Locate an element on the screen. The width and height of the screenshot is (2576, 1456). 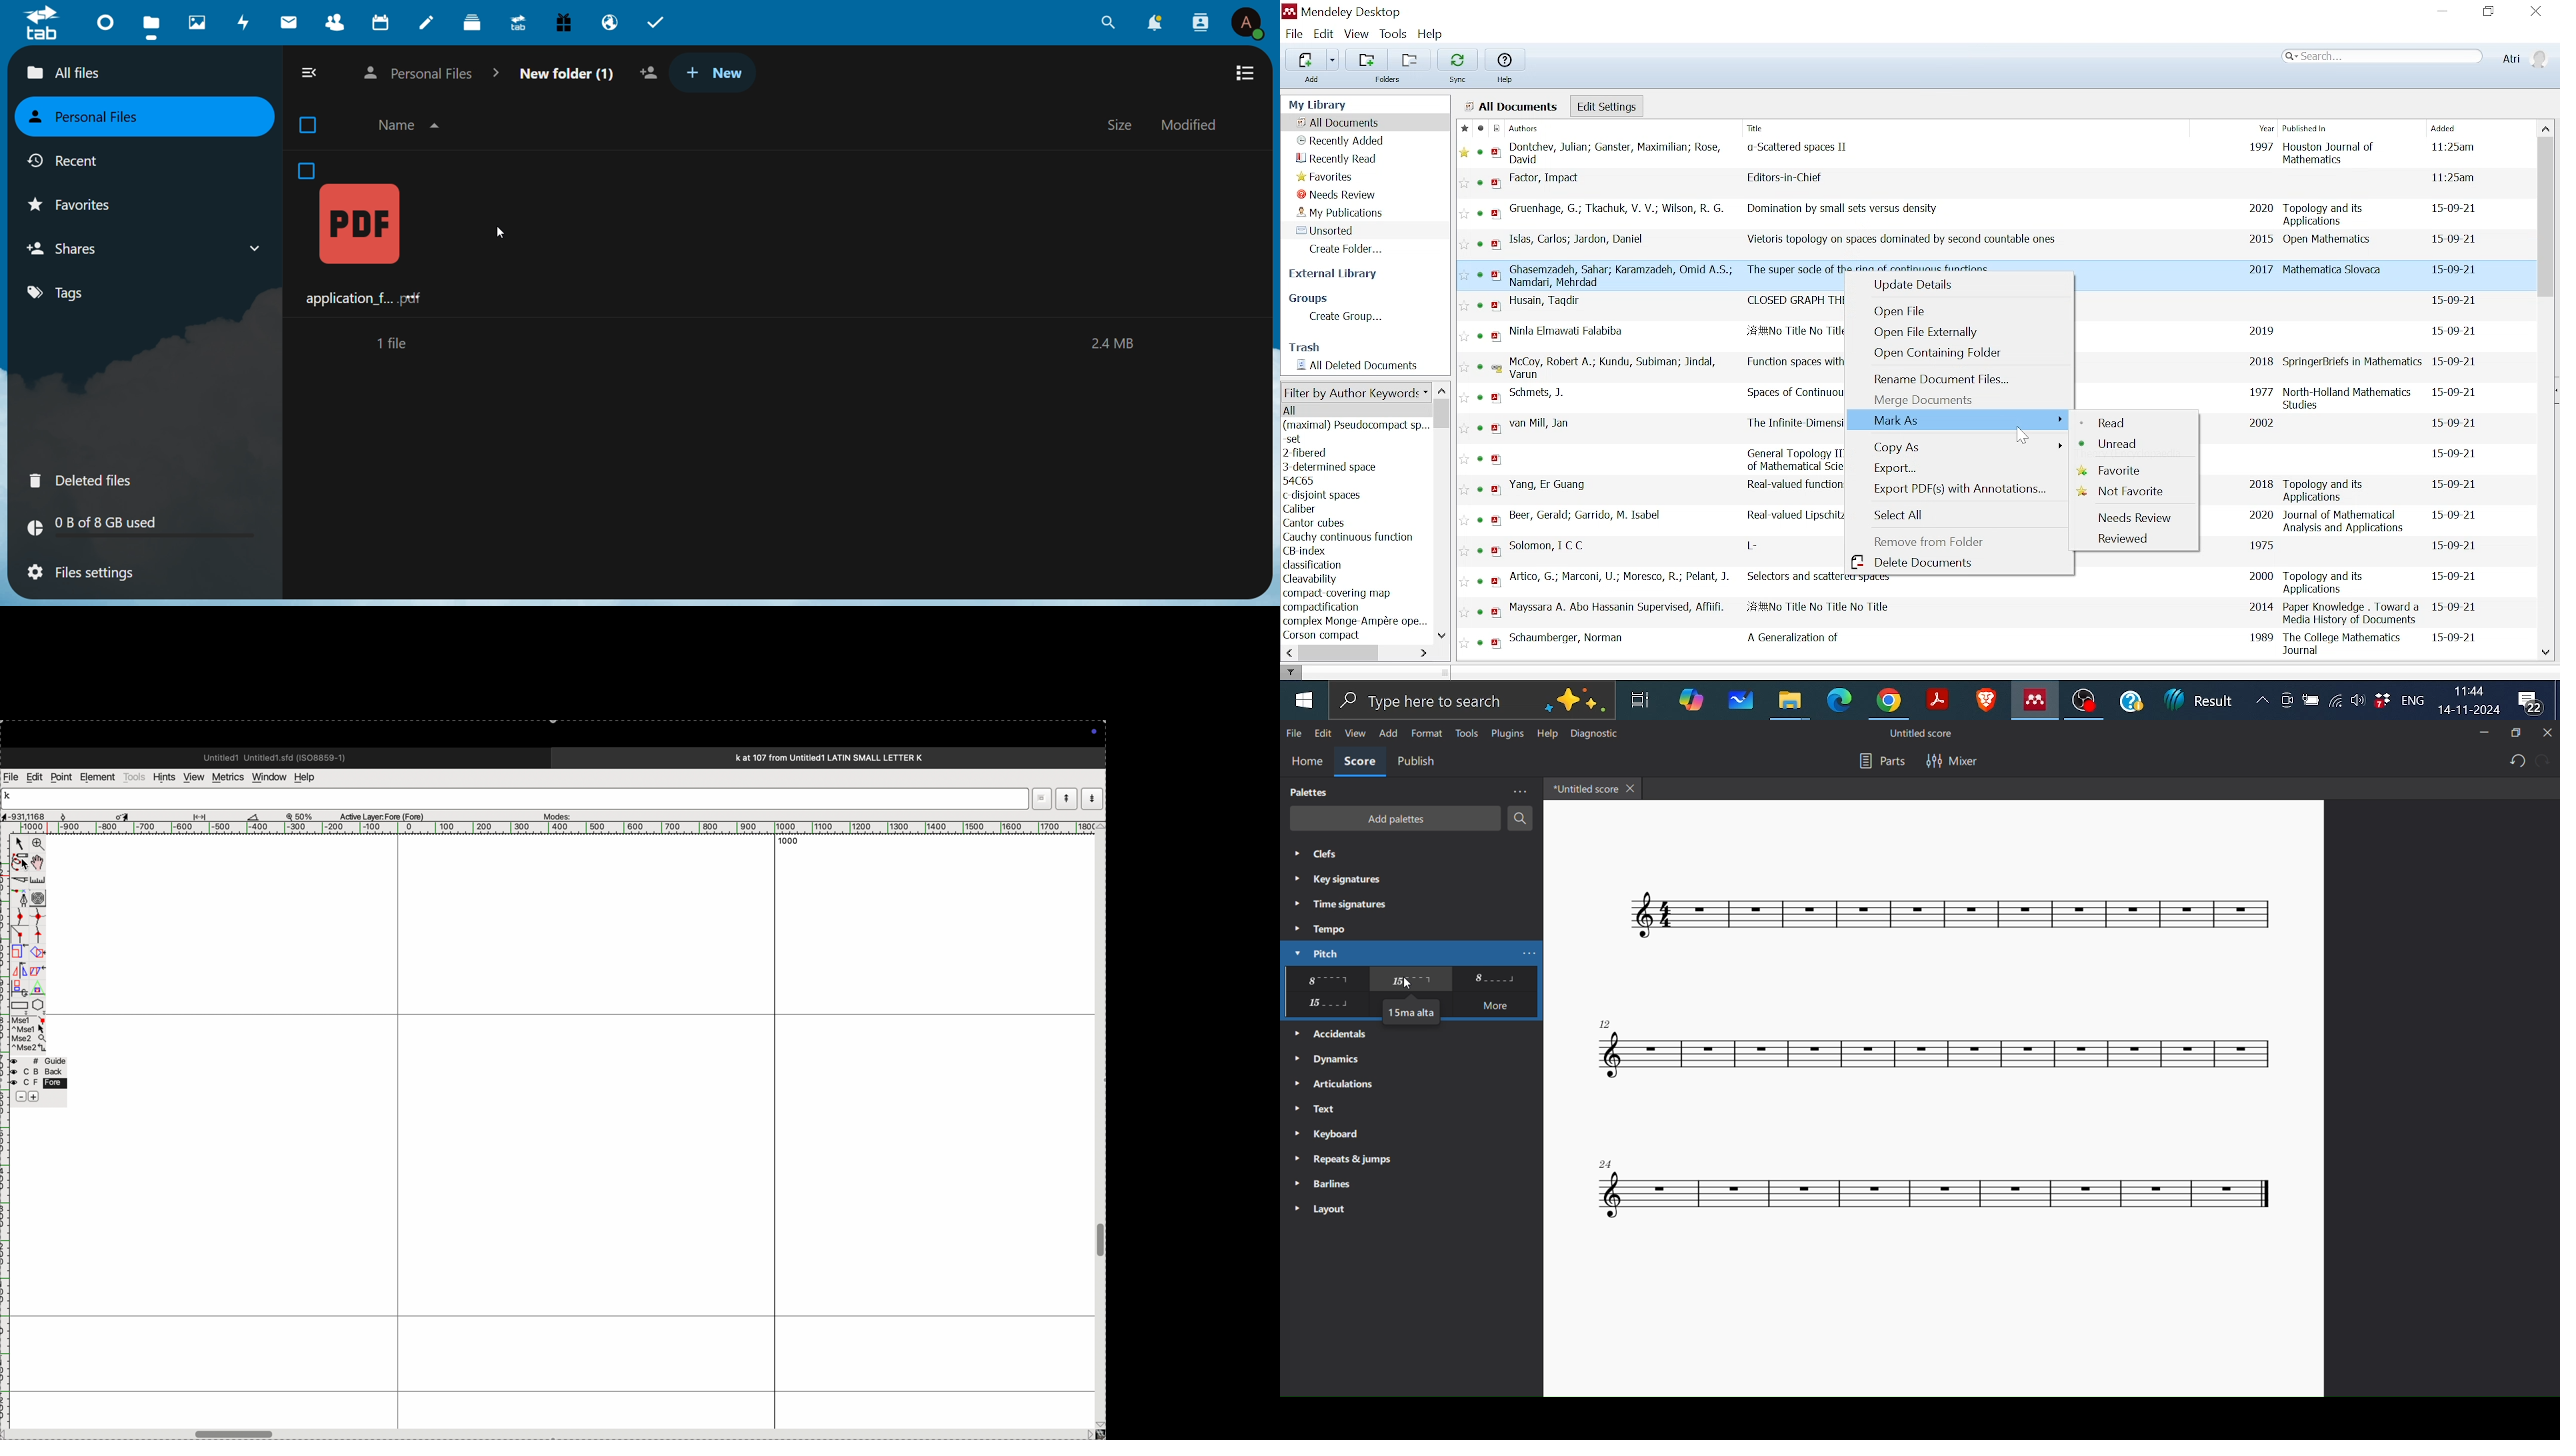
Help is located at coordinates (1503, 67).